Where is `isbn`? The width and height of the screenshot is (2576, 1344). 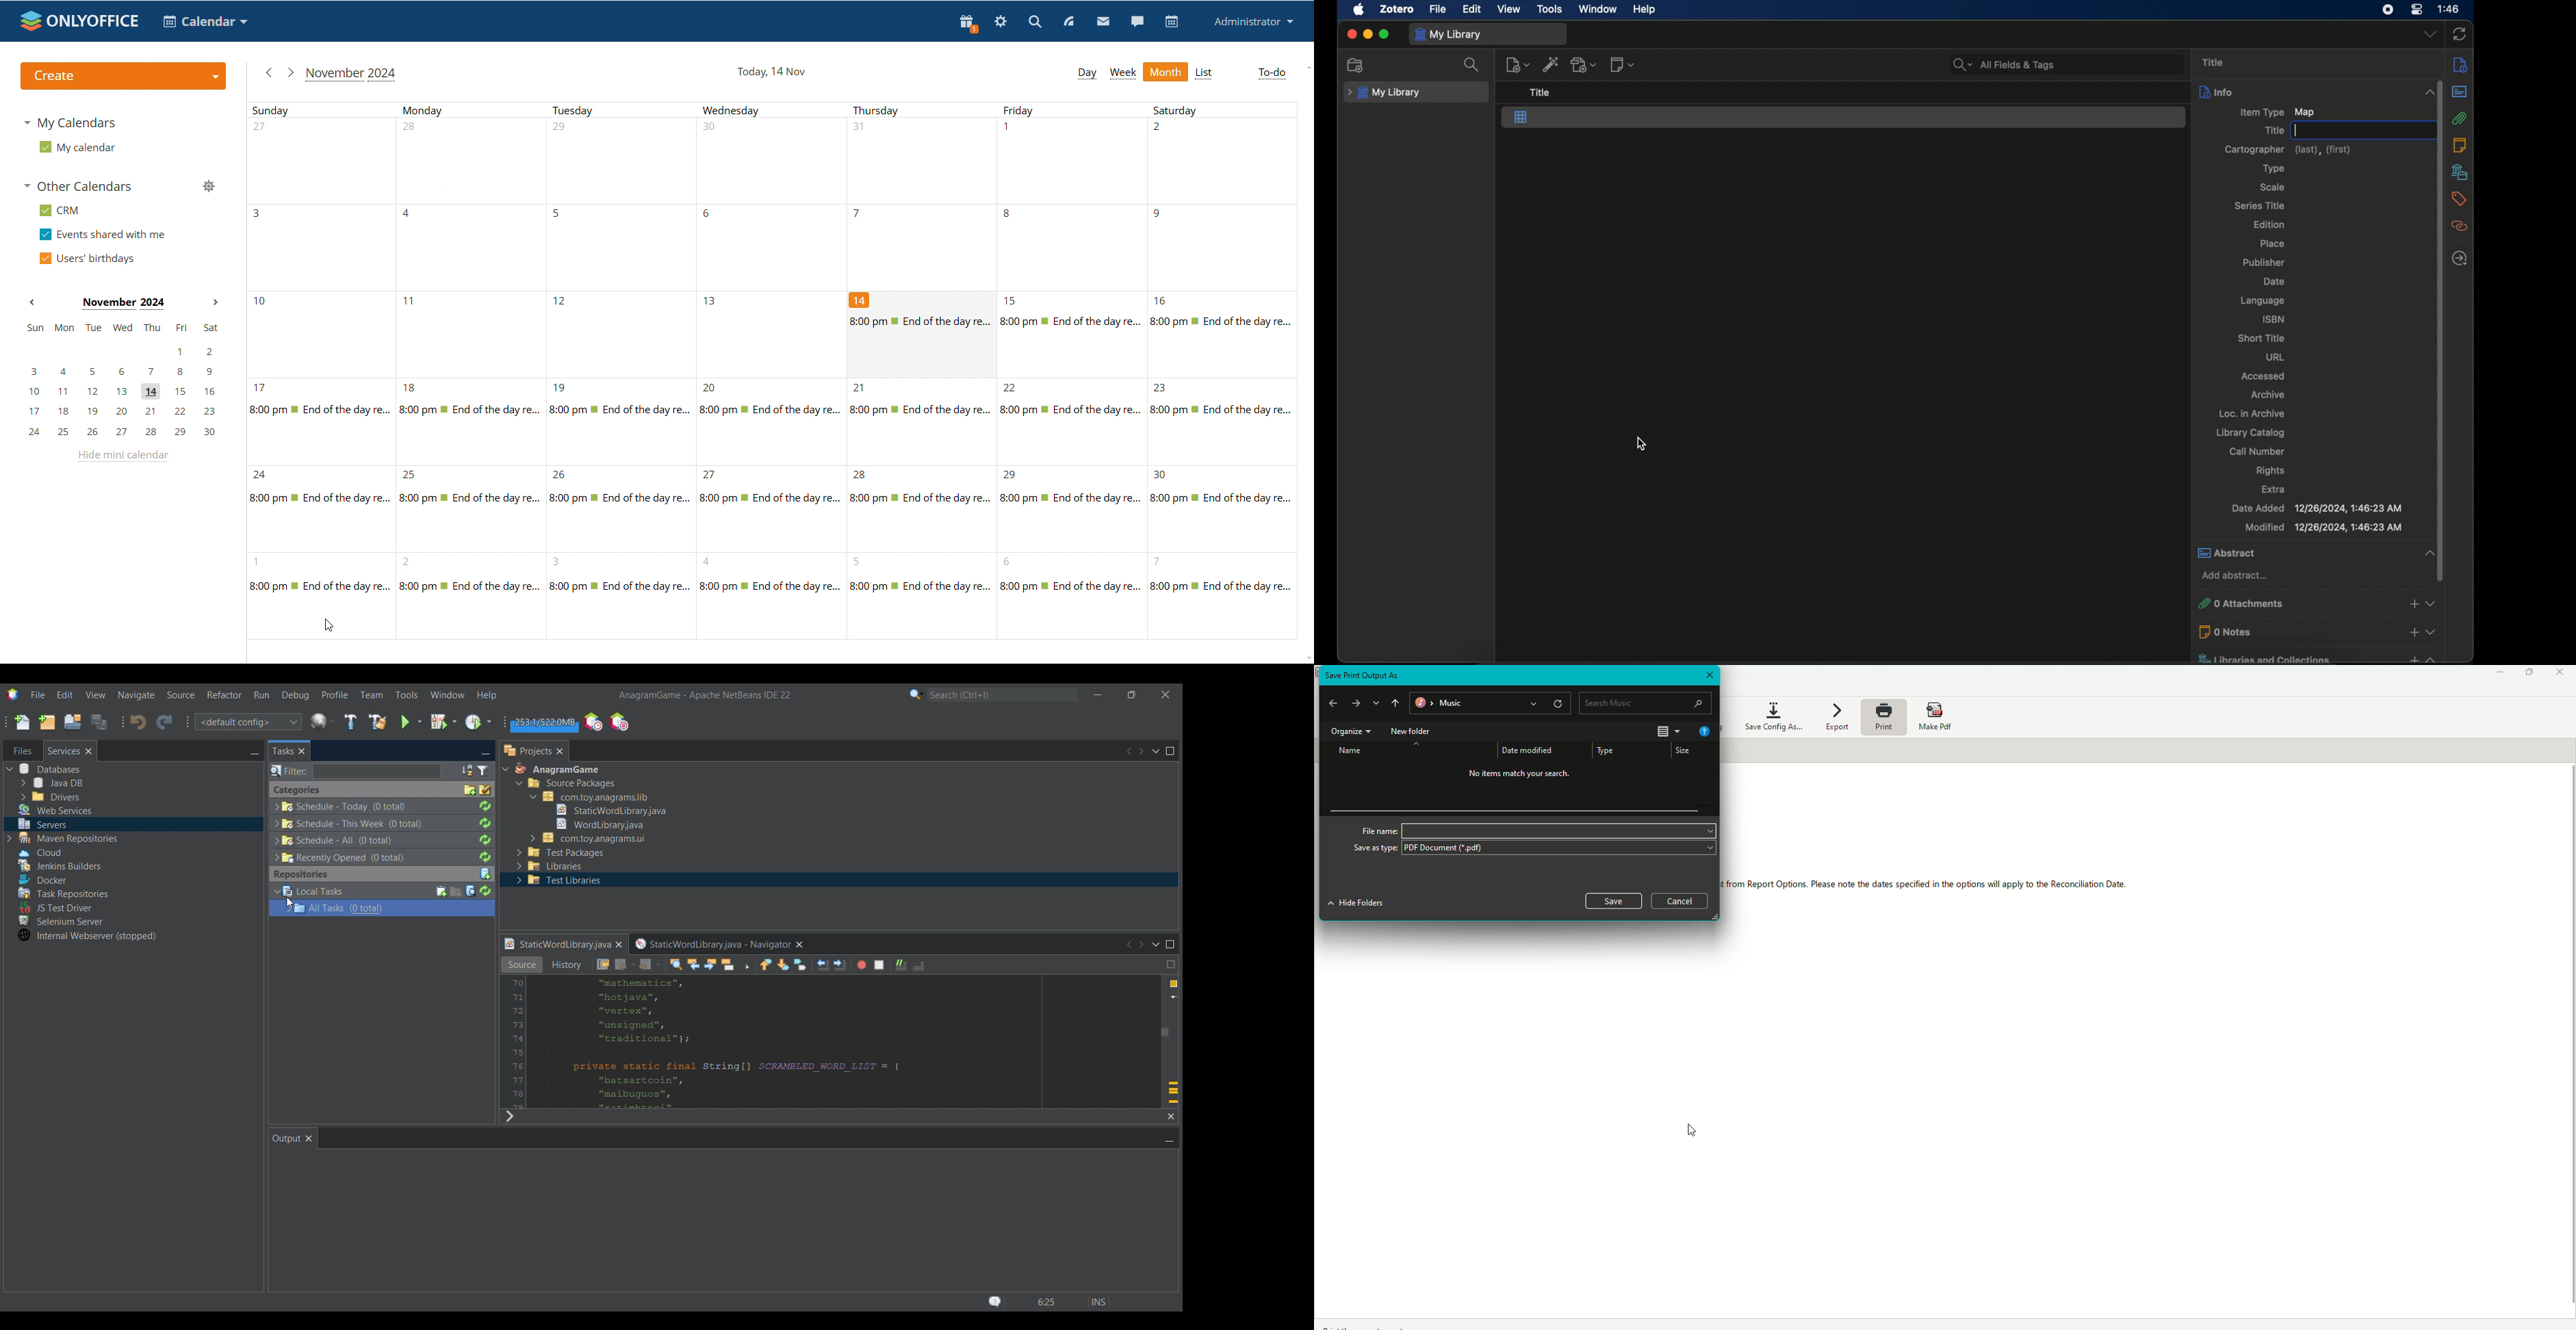
isbn is located at coordinates (2274, 319).